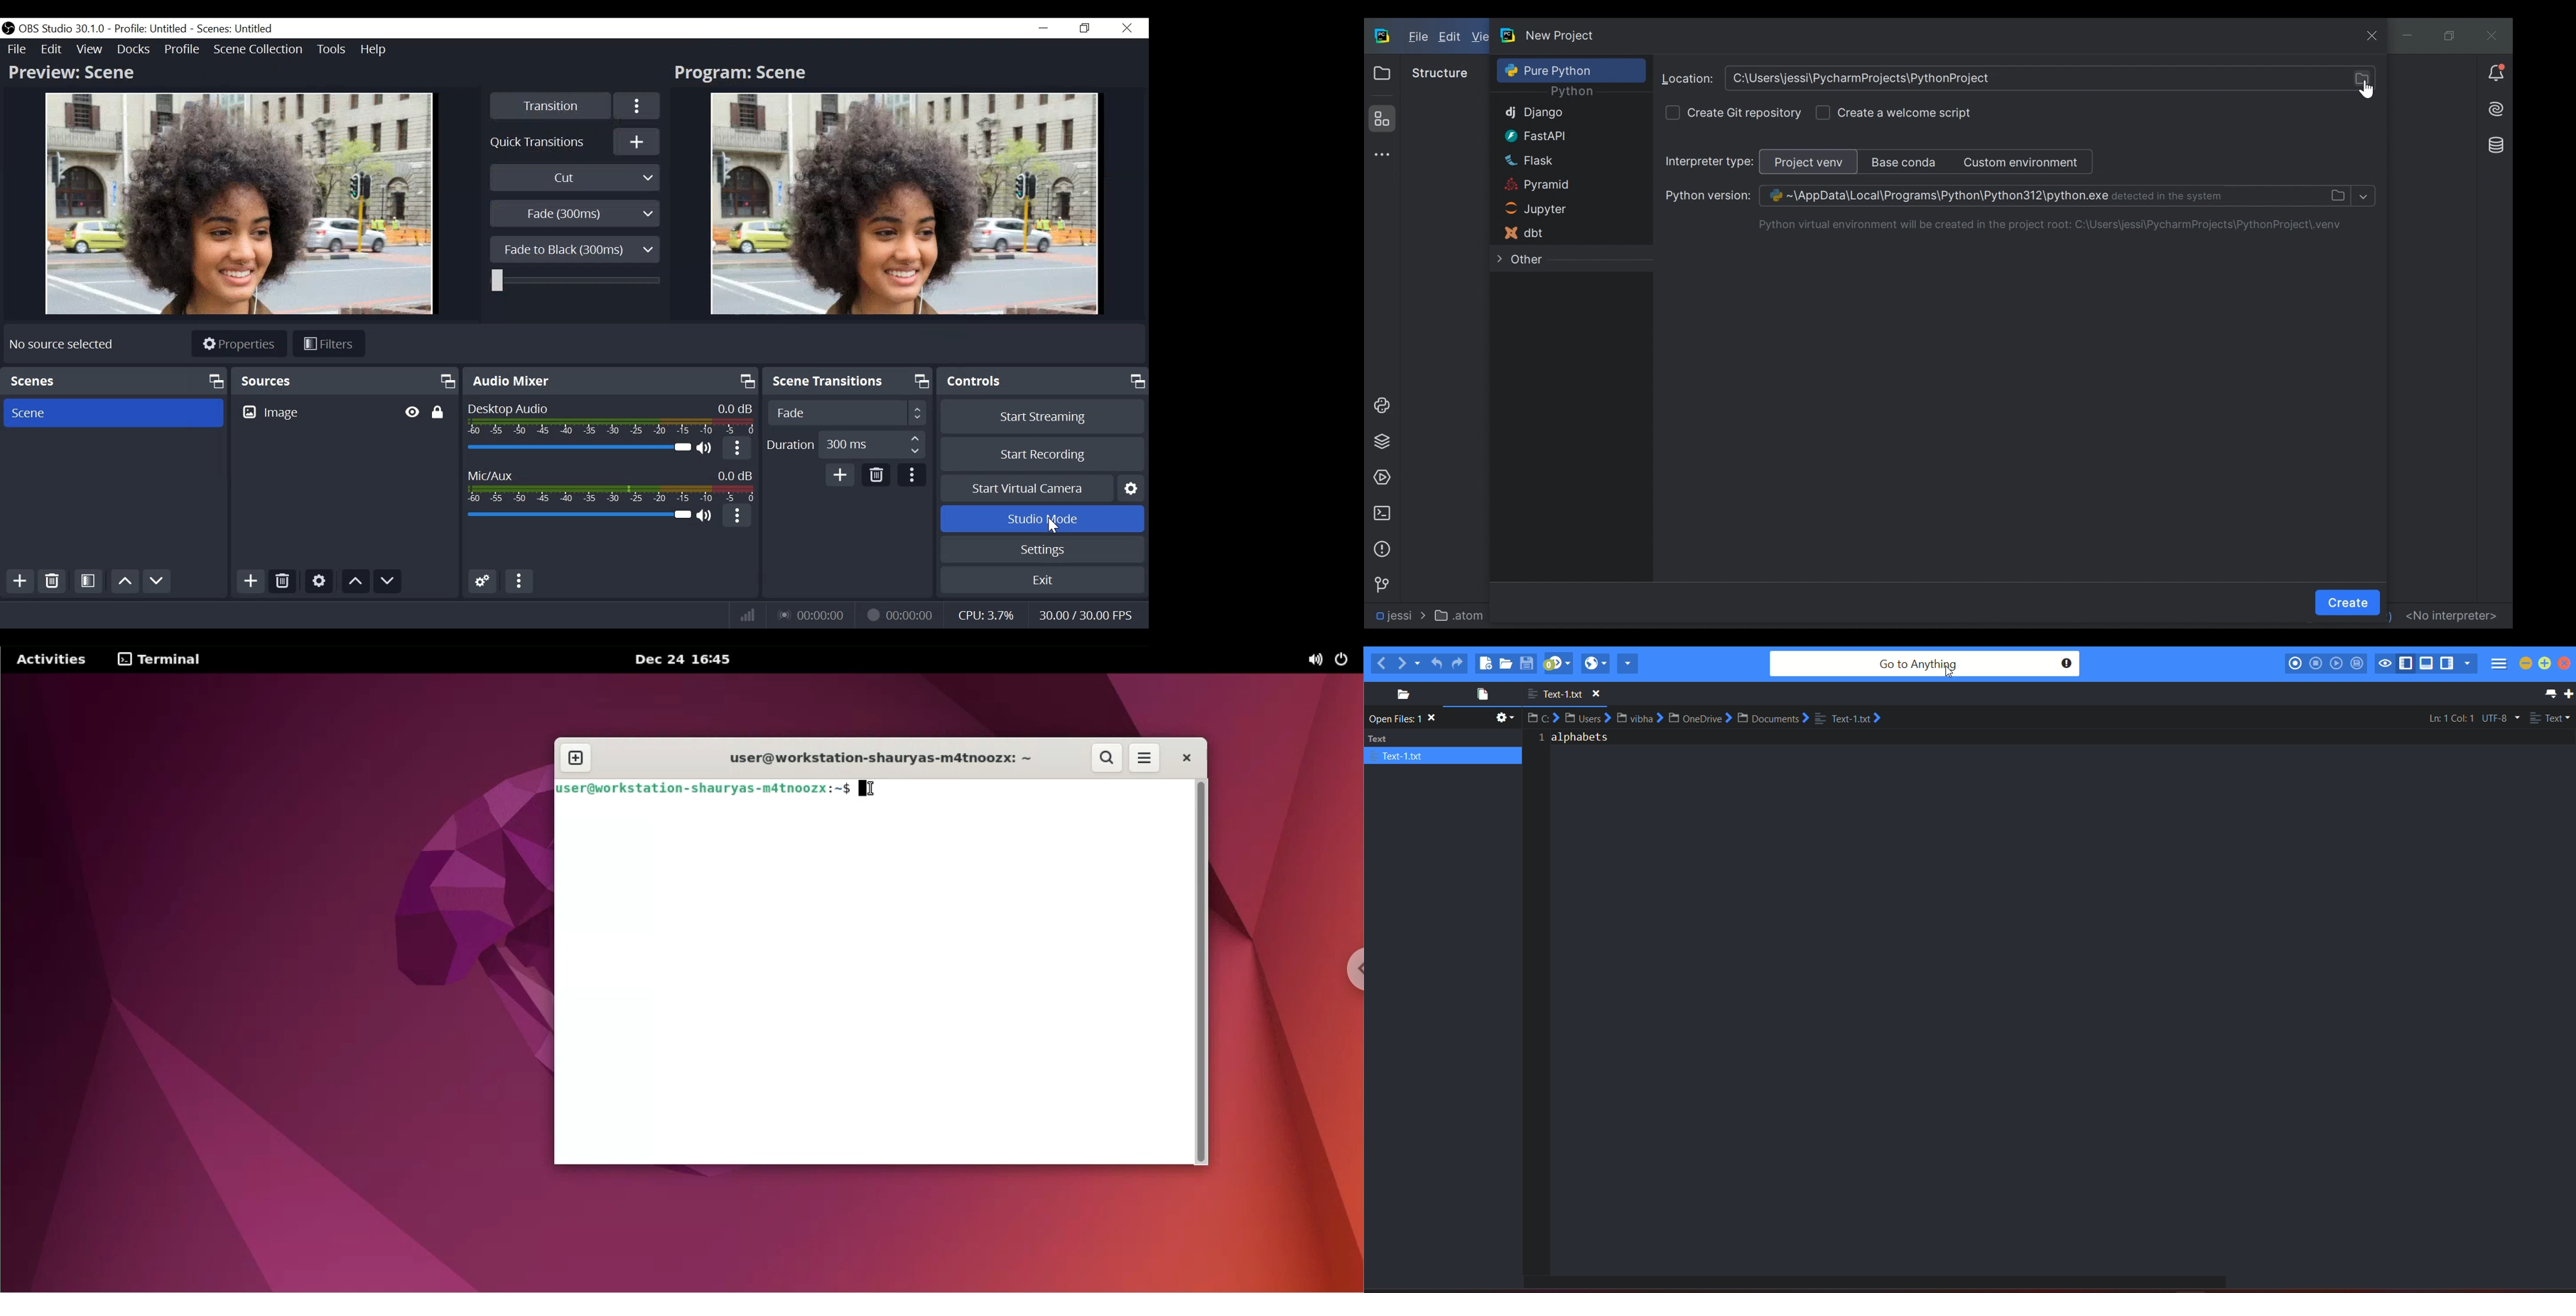  What do you see at coordinates (345, 382) in the screenshot?
I see `Sources` at bounding box center [345, 382].